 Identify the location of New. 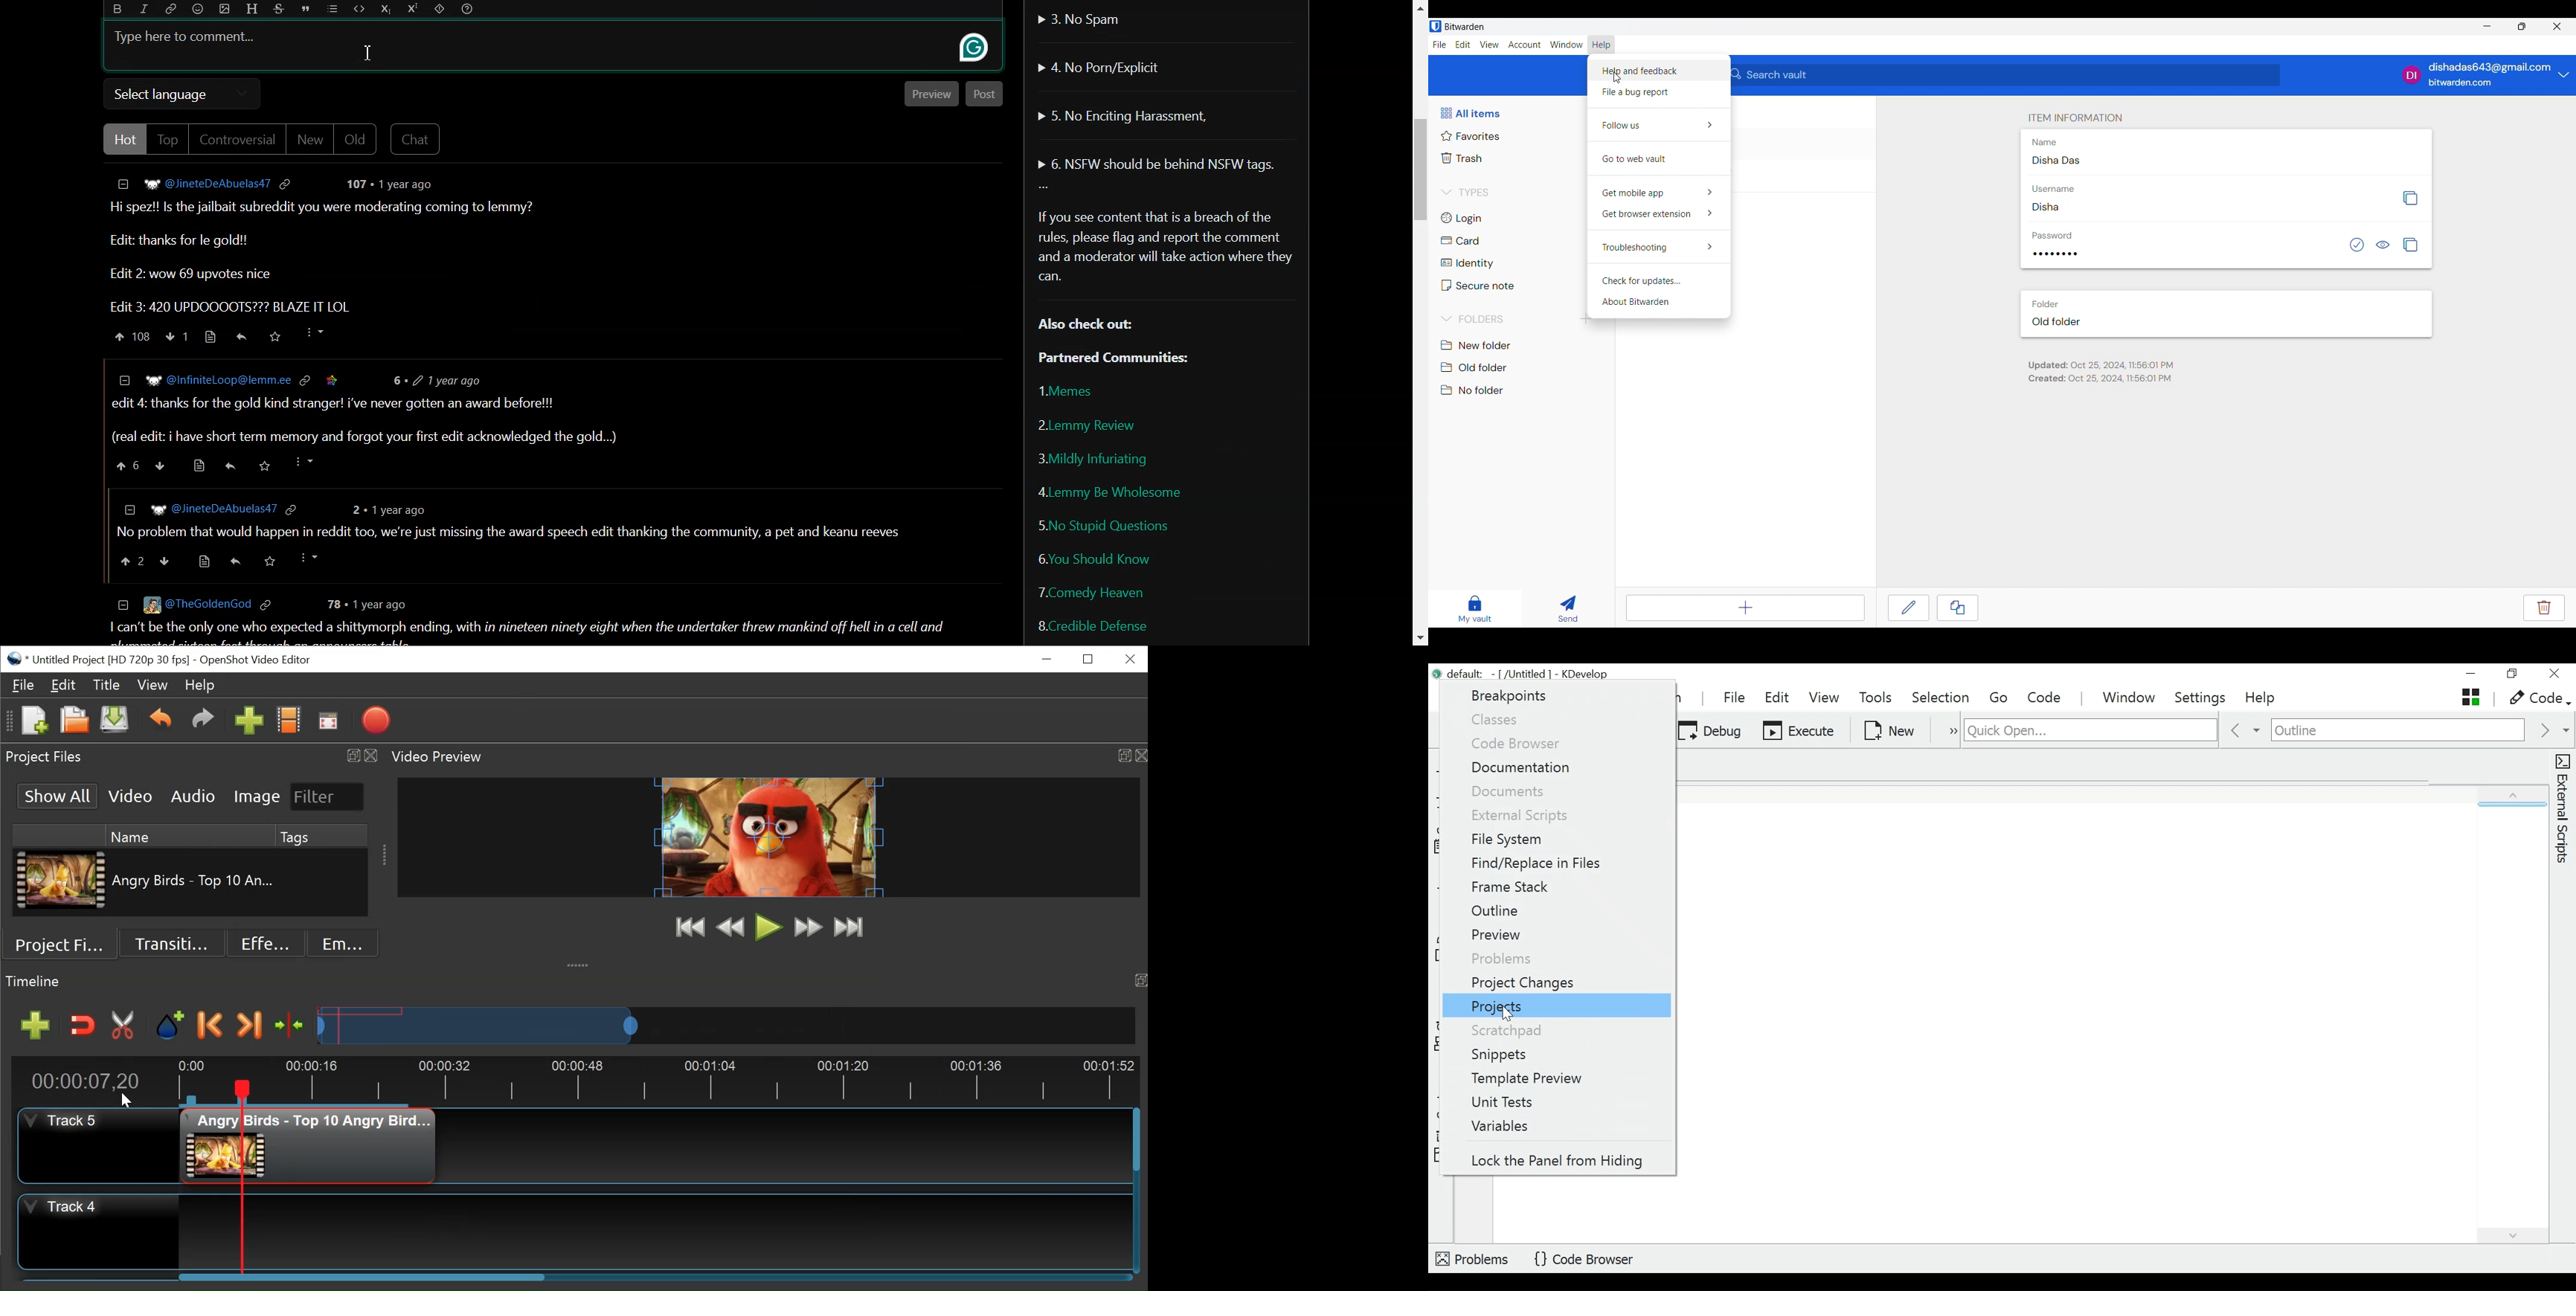
(1889, 731).